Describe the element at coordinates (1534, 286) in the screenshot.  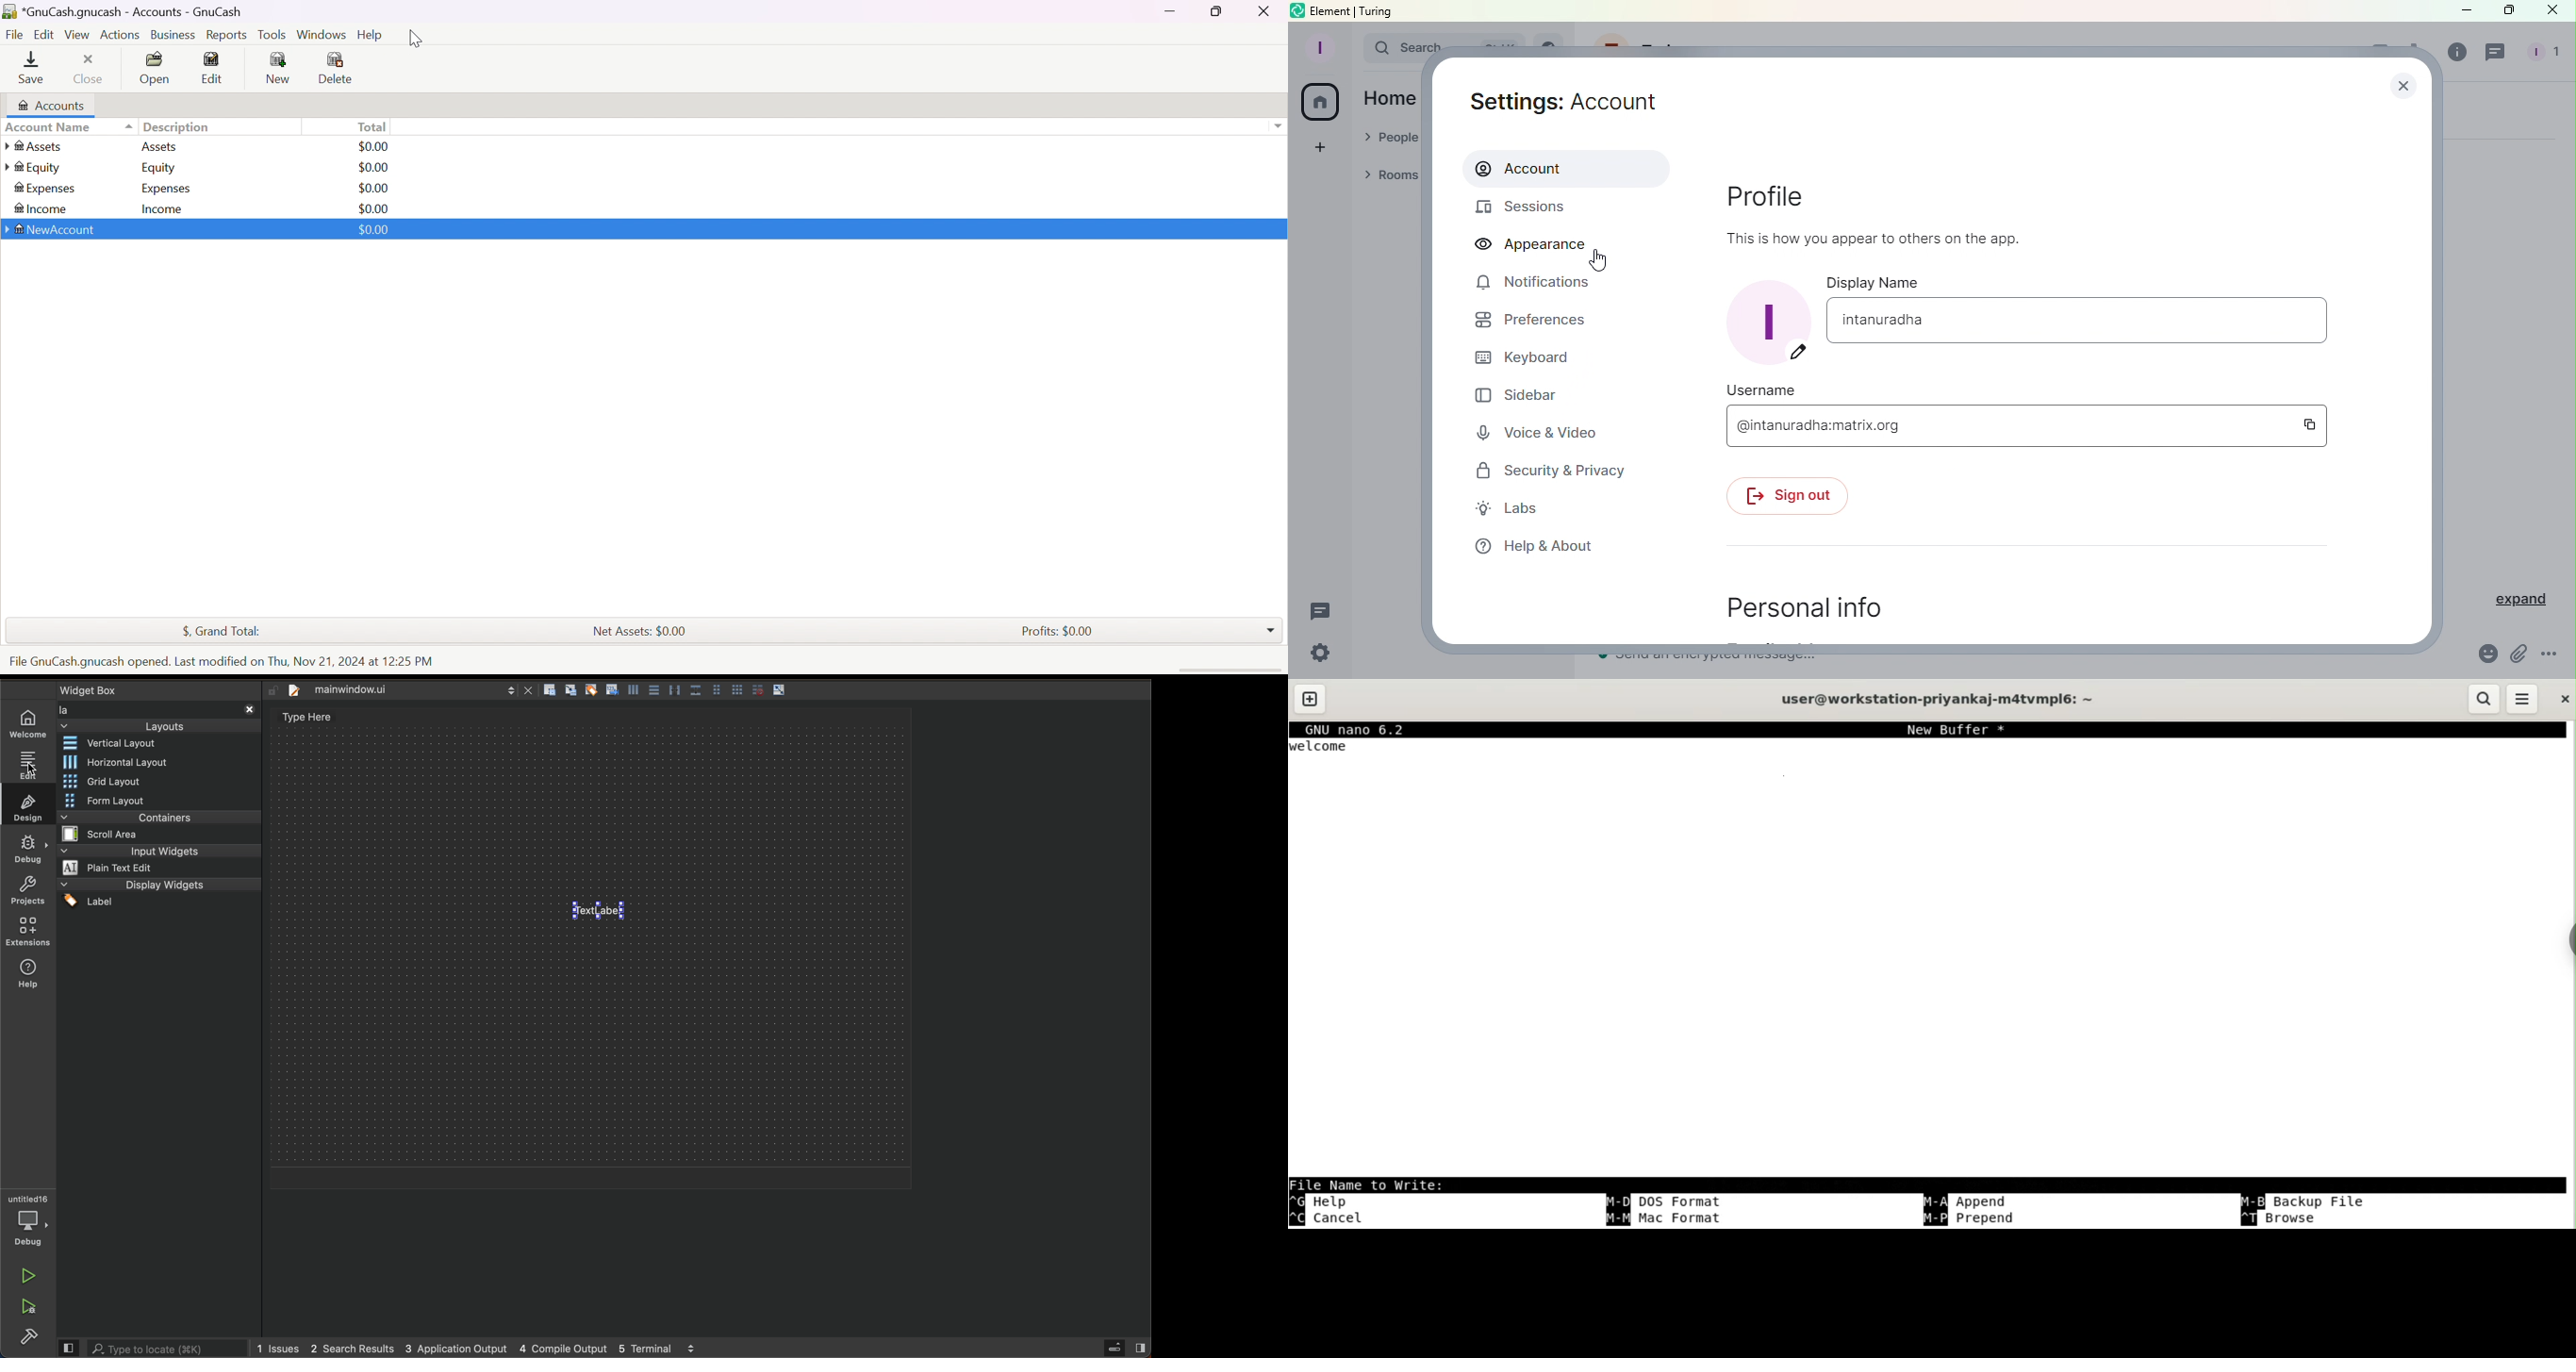
I see `Notifications` at that location.